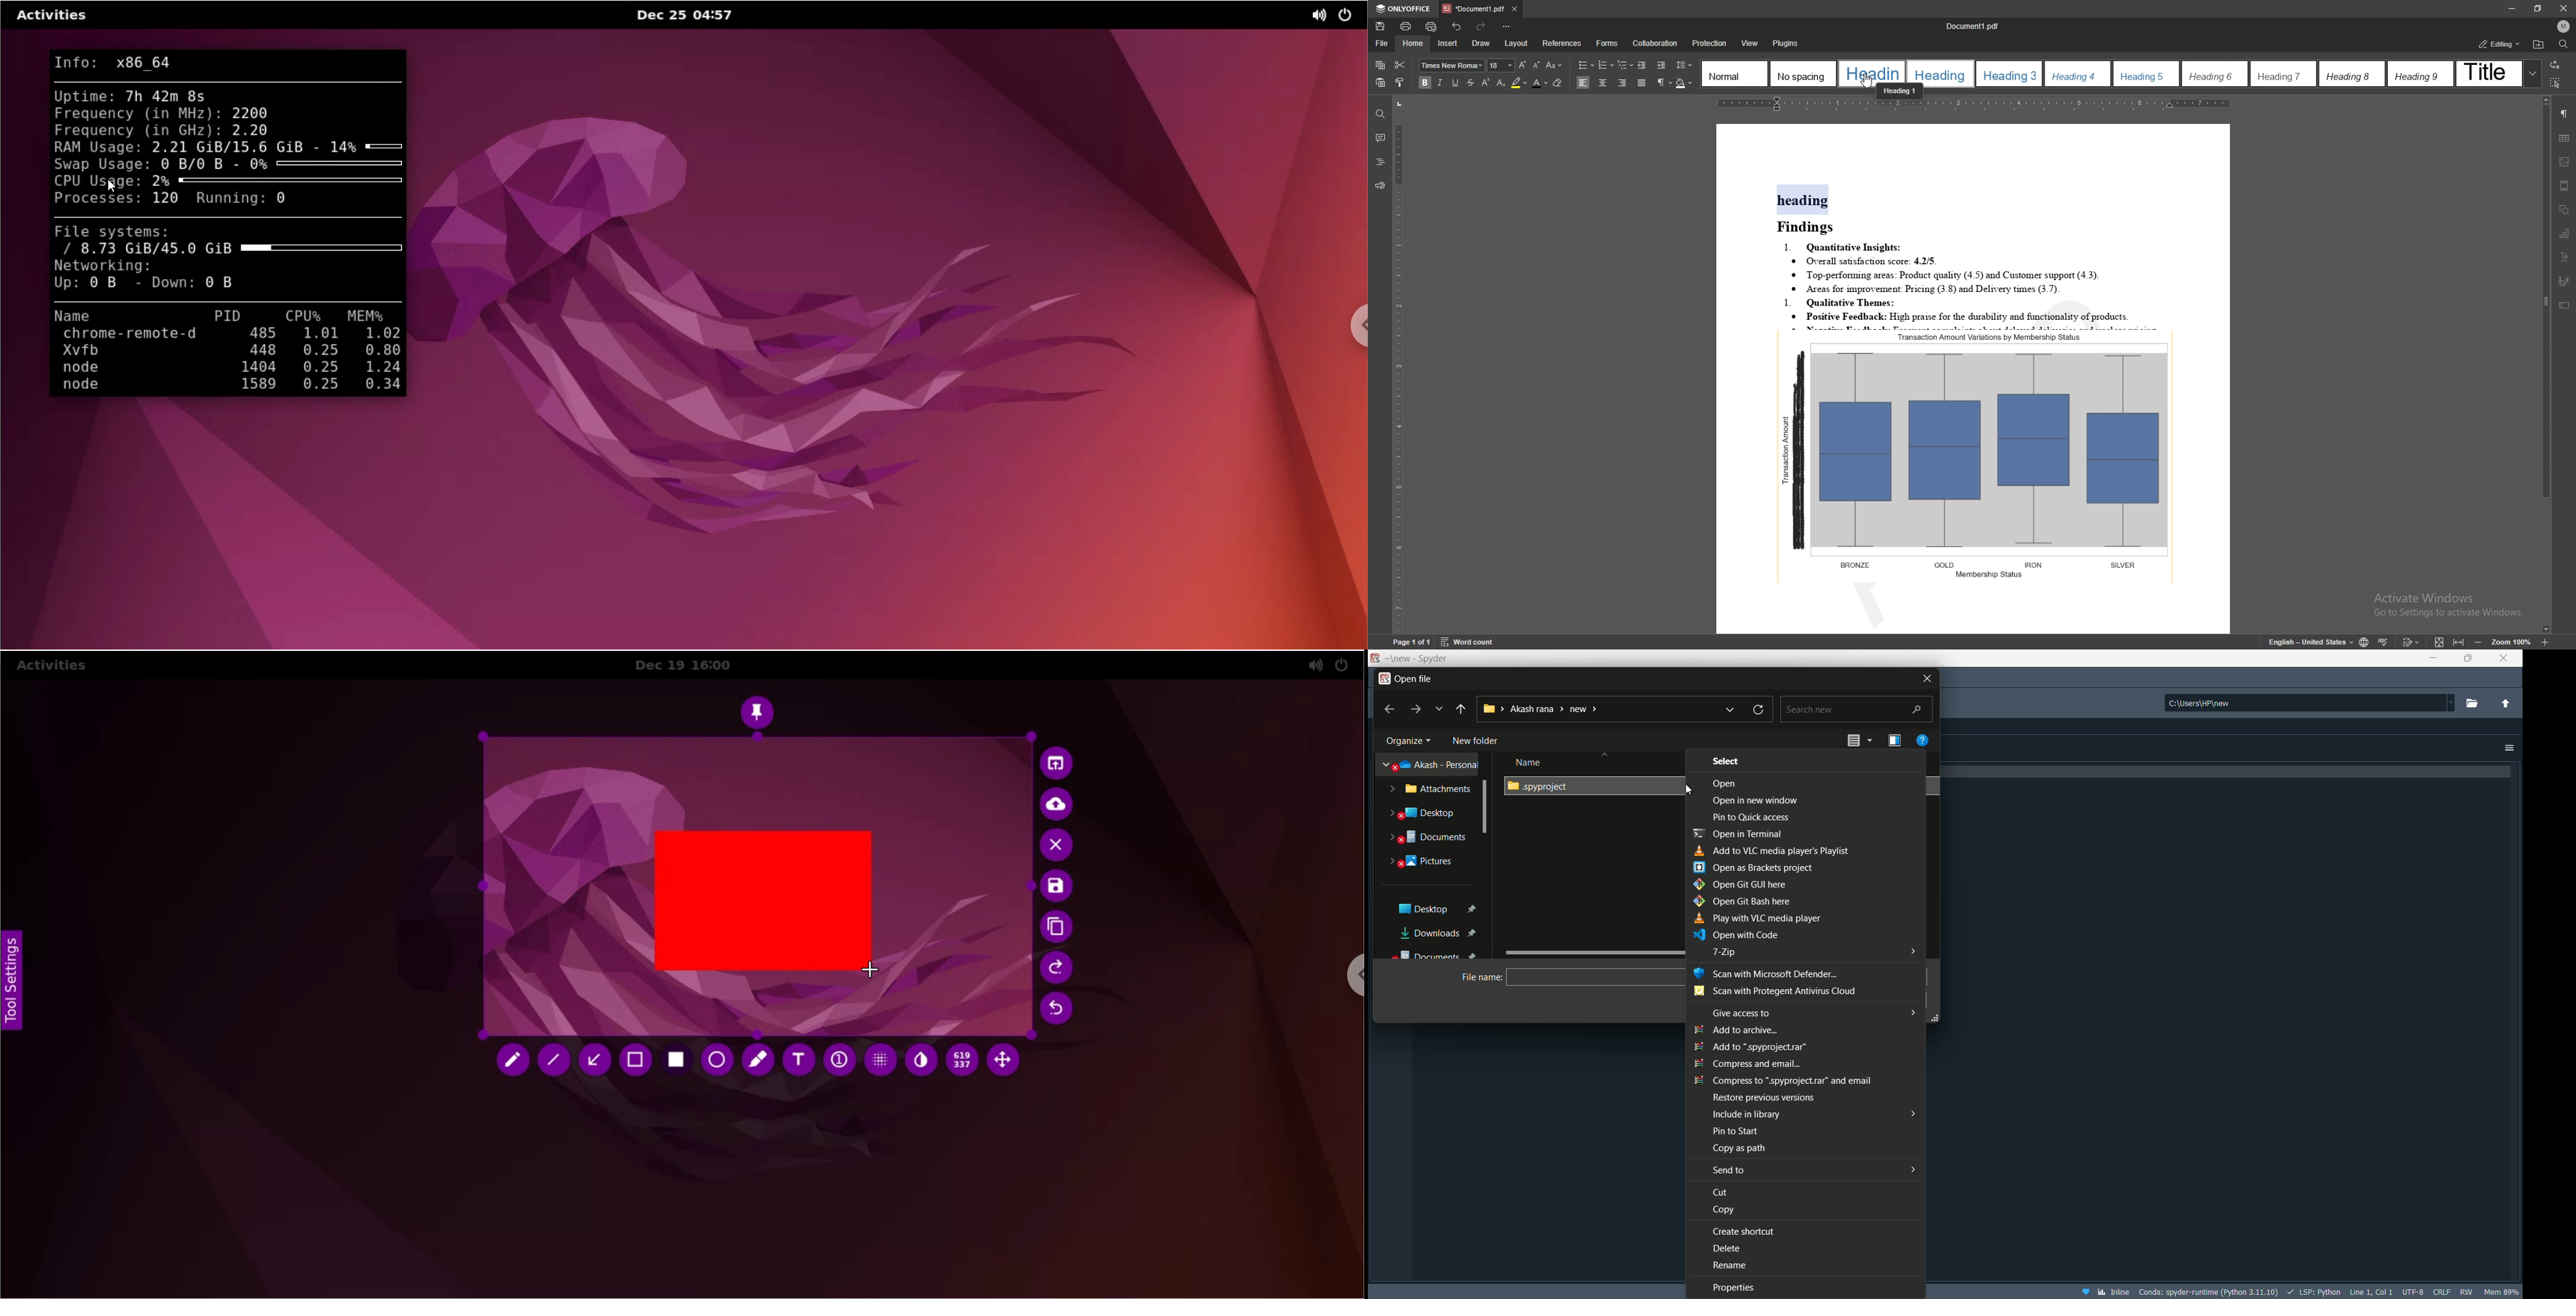 The height and width of the screenshot is (1316, 2576). Describe the element at coordinates (1770, 974) in the screenshot. I see `Scan with microsoft defender` at that location.